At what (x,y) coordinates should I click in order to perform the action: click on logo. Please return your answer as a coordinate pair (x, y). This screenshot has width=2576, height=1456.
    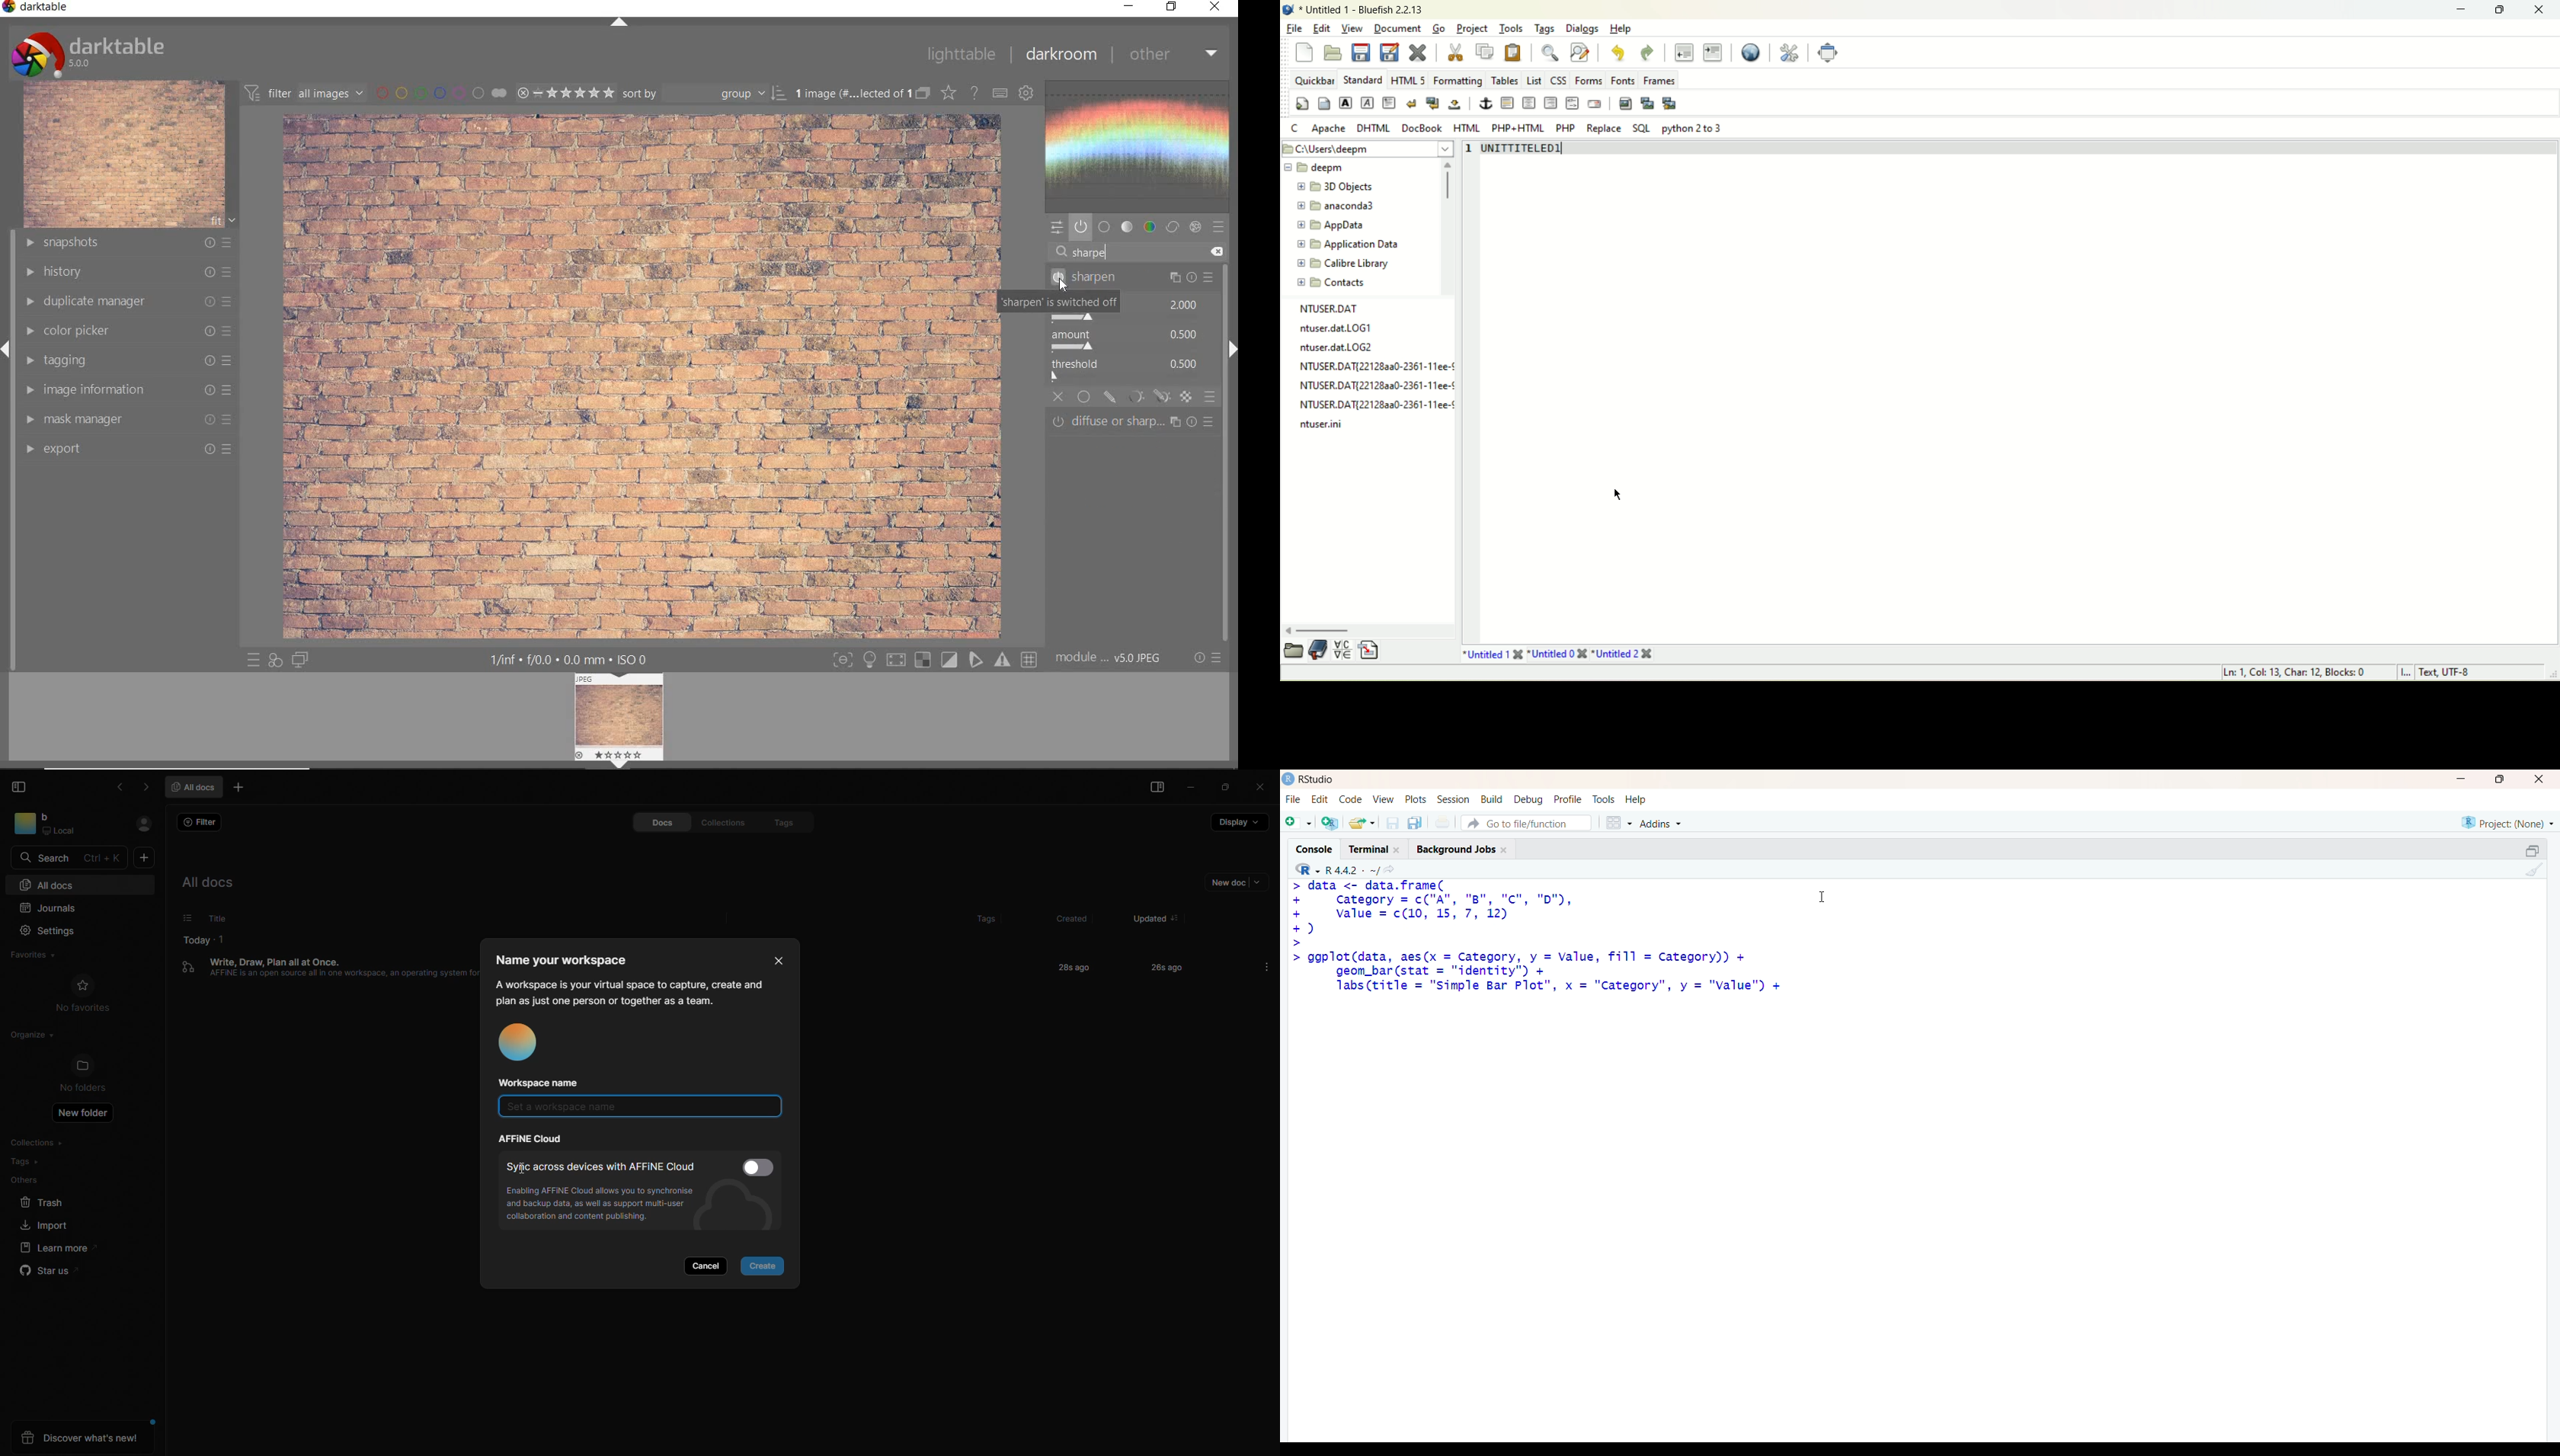
    Looking at the image, I should click on (1289, 779).